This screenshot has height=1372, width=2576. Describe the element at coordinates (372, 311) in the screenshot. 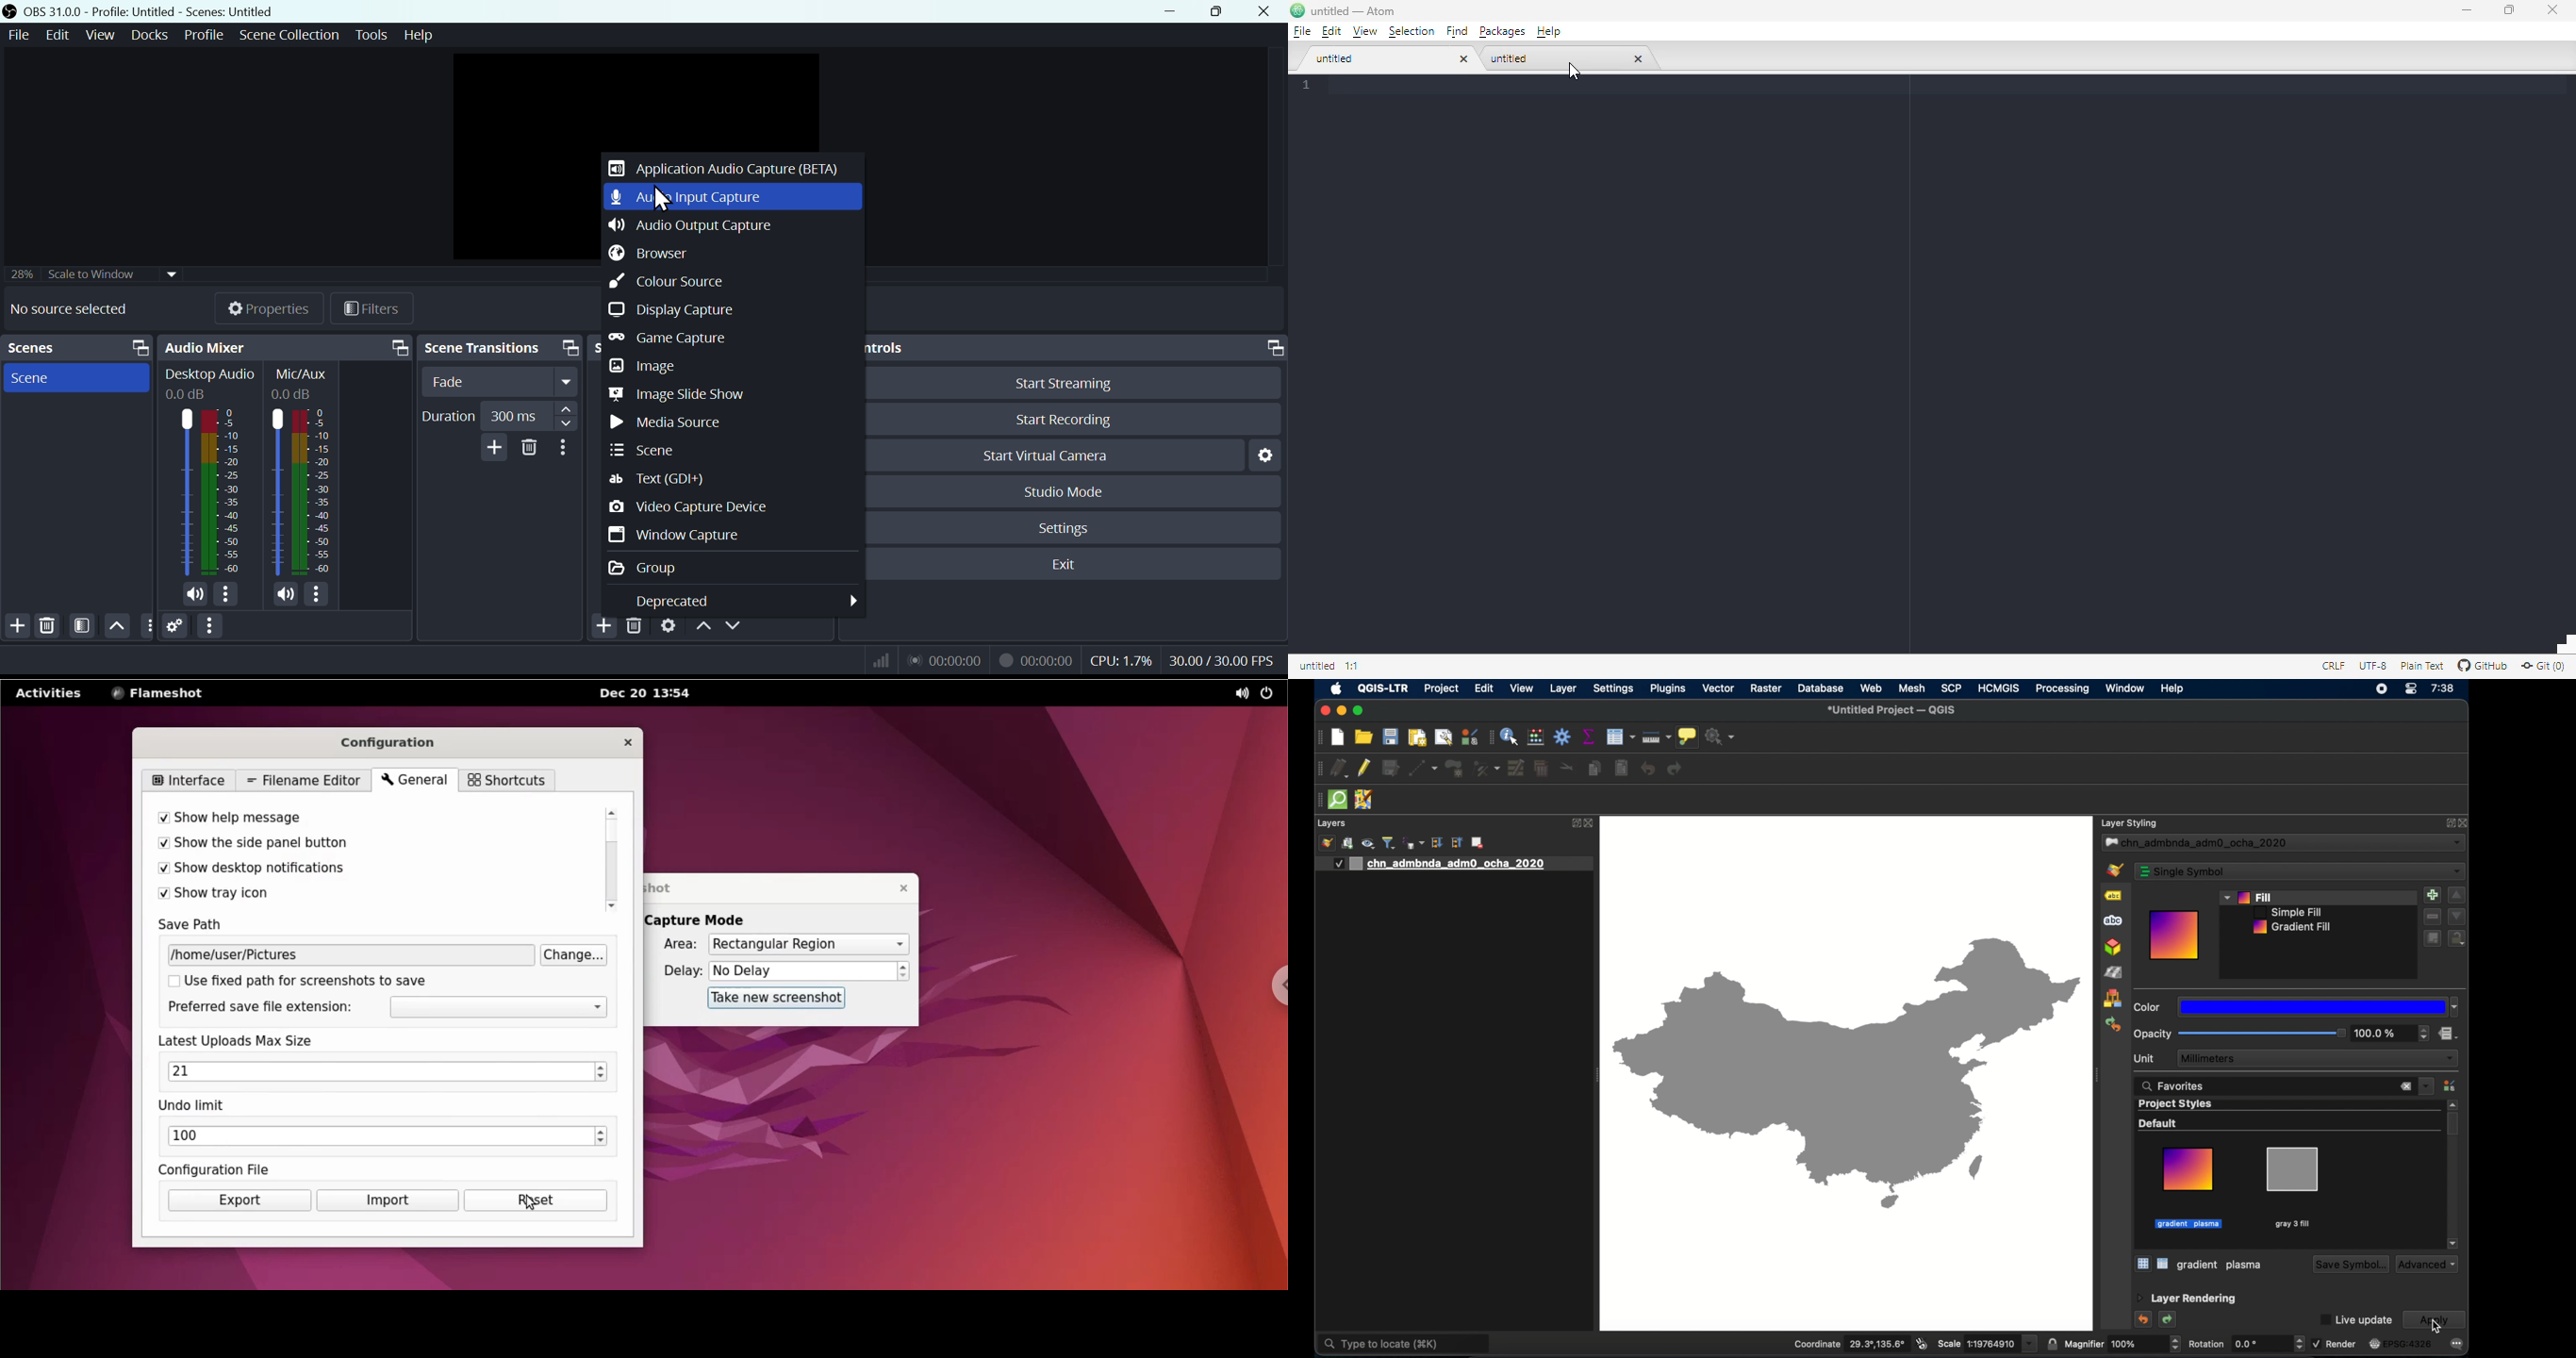

I see `Filtres` at that location.